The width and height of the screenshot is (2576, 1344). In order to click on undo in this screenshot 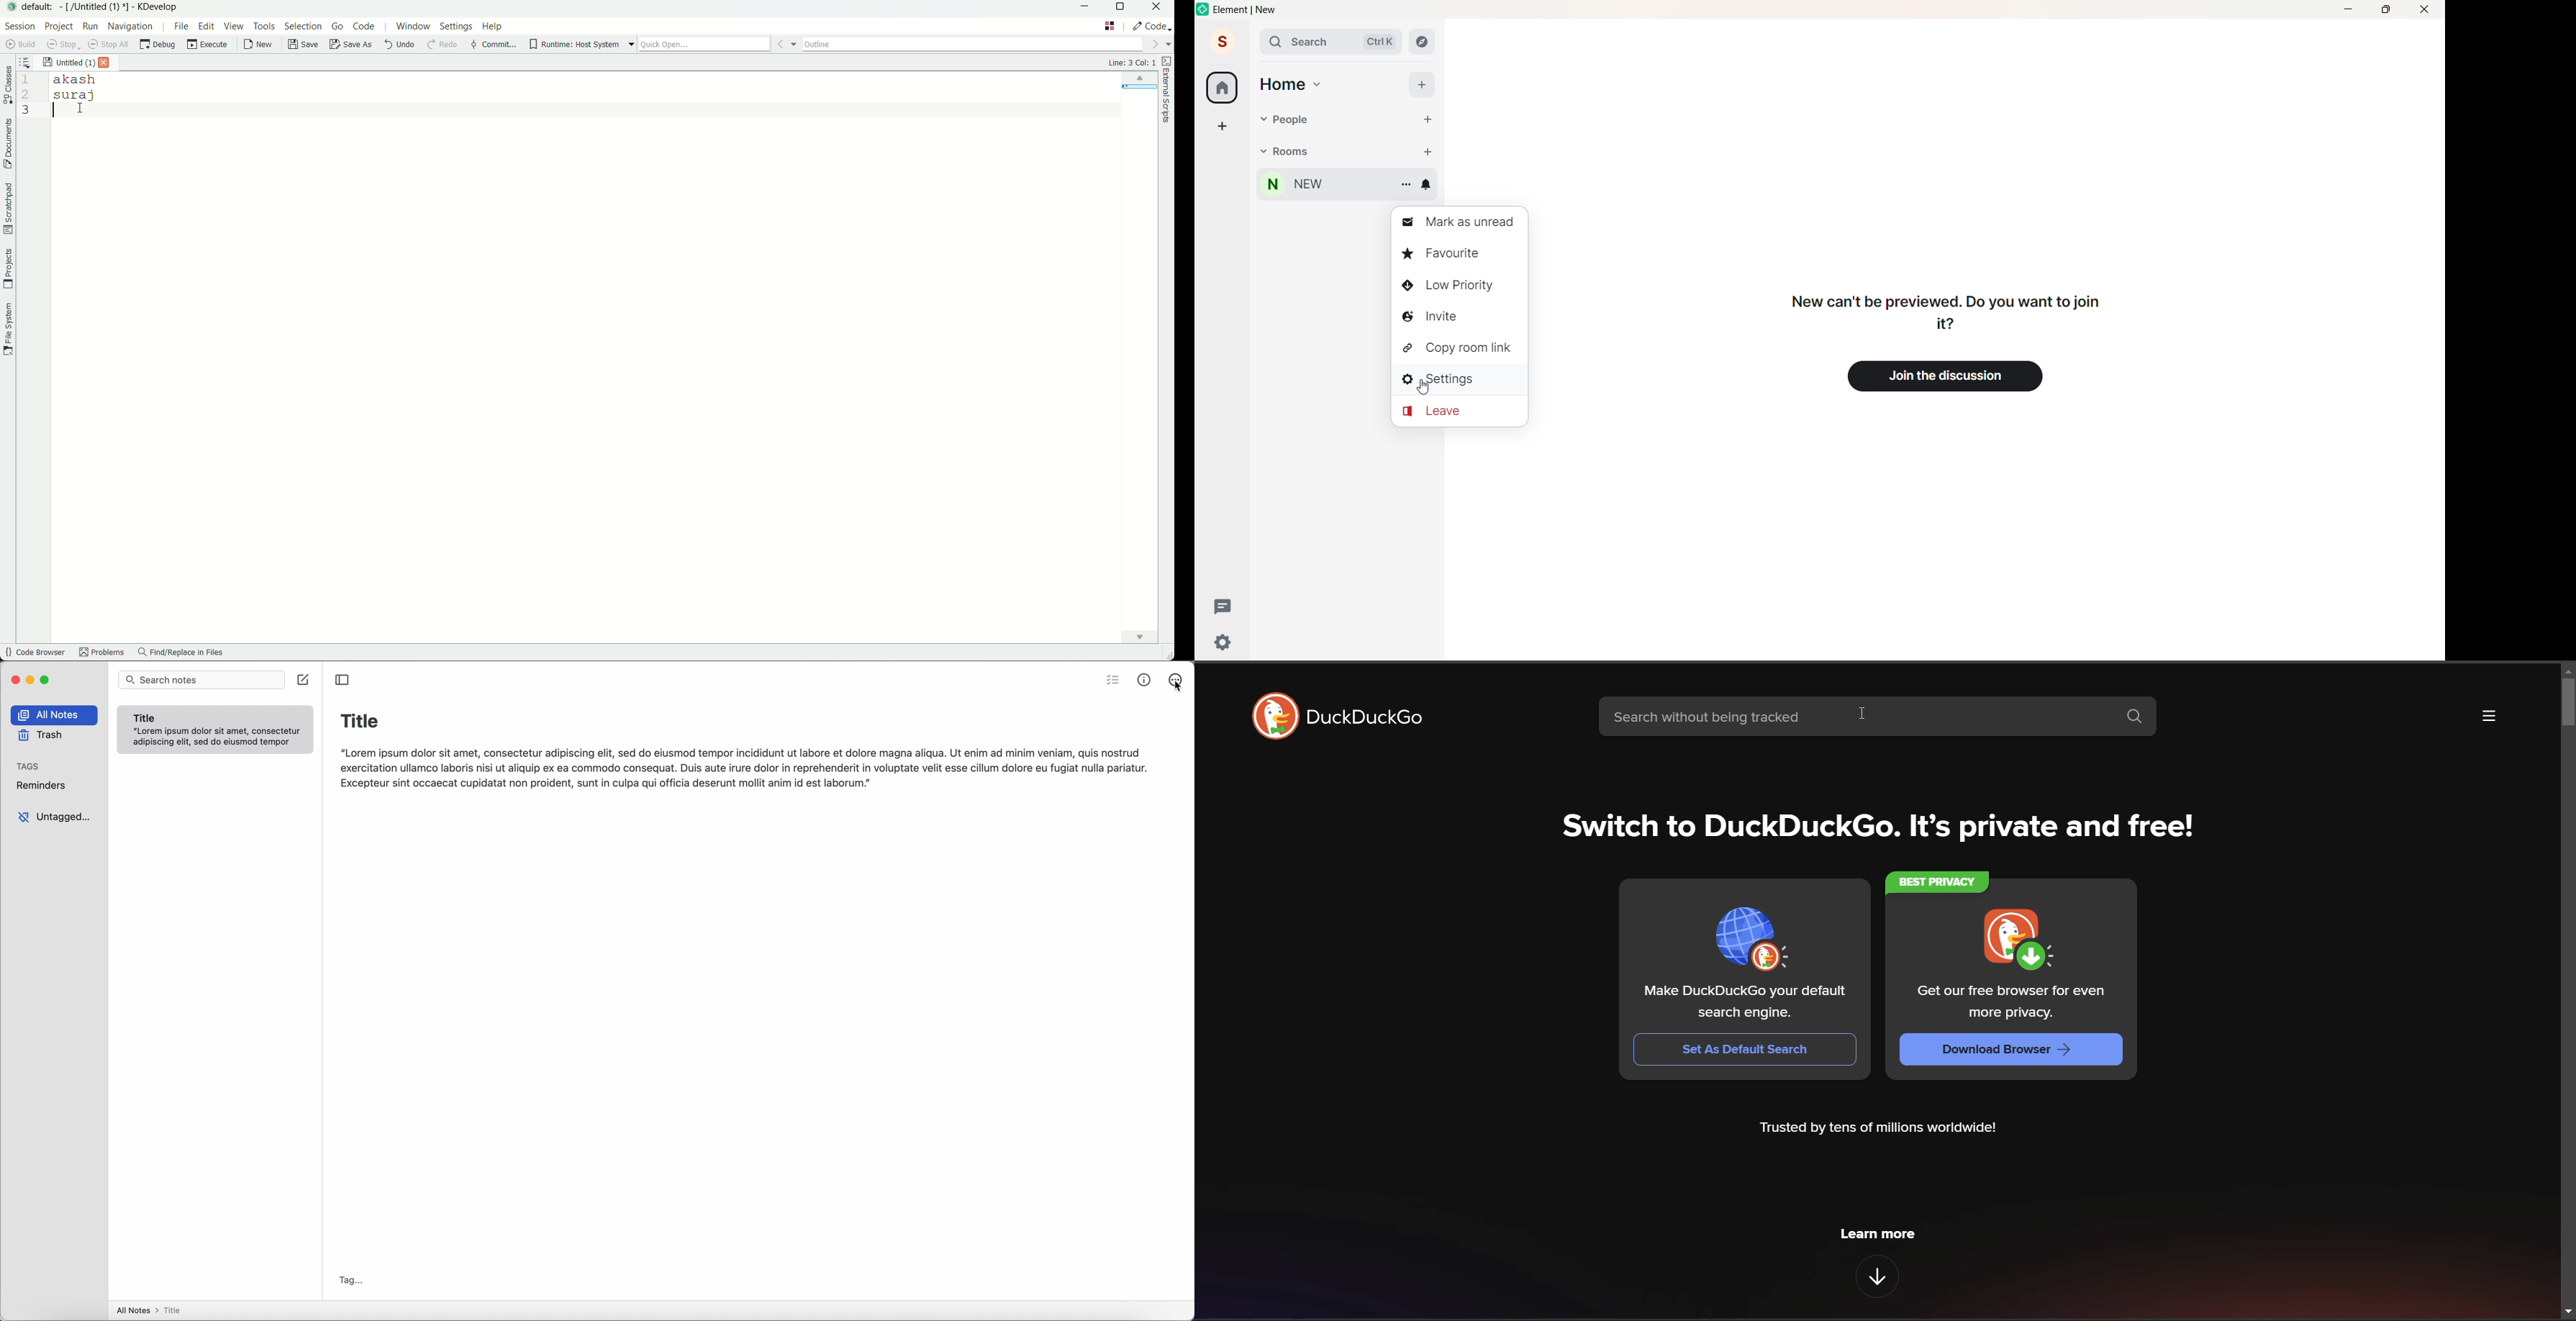, I will do `click(397, 45)`.